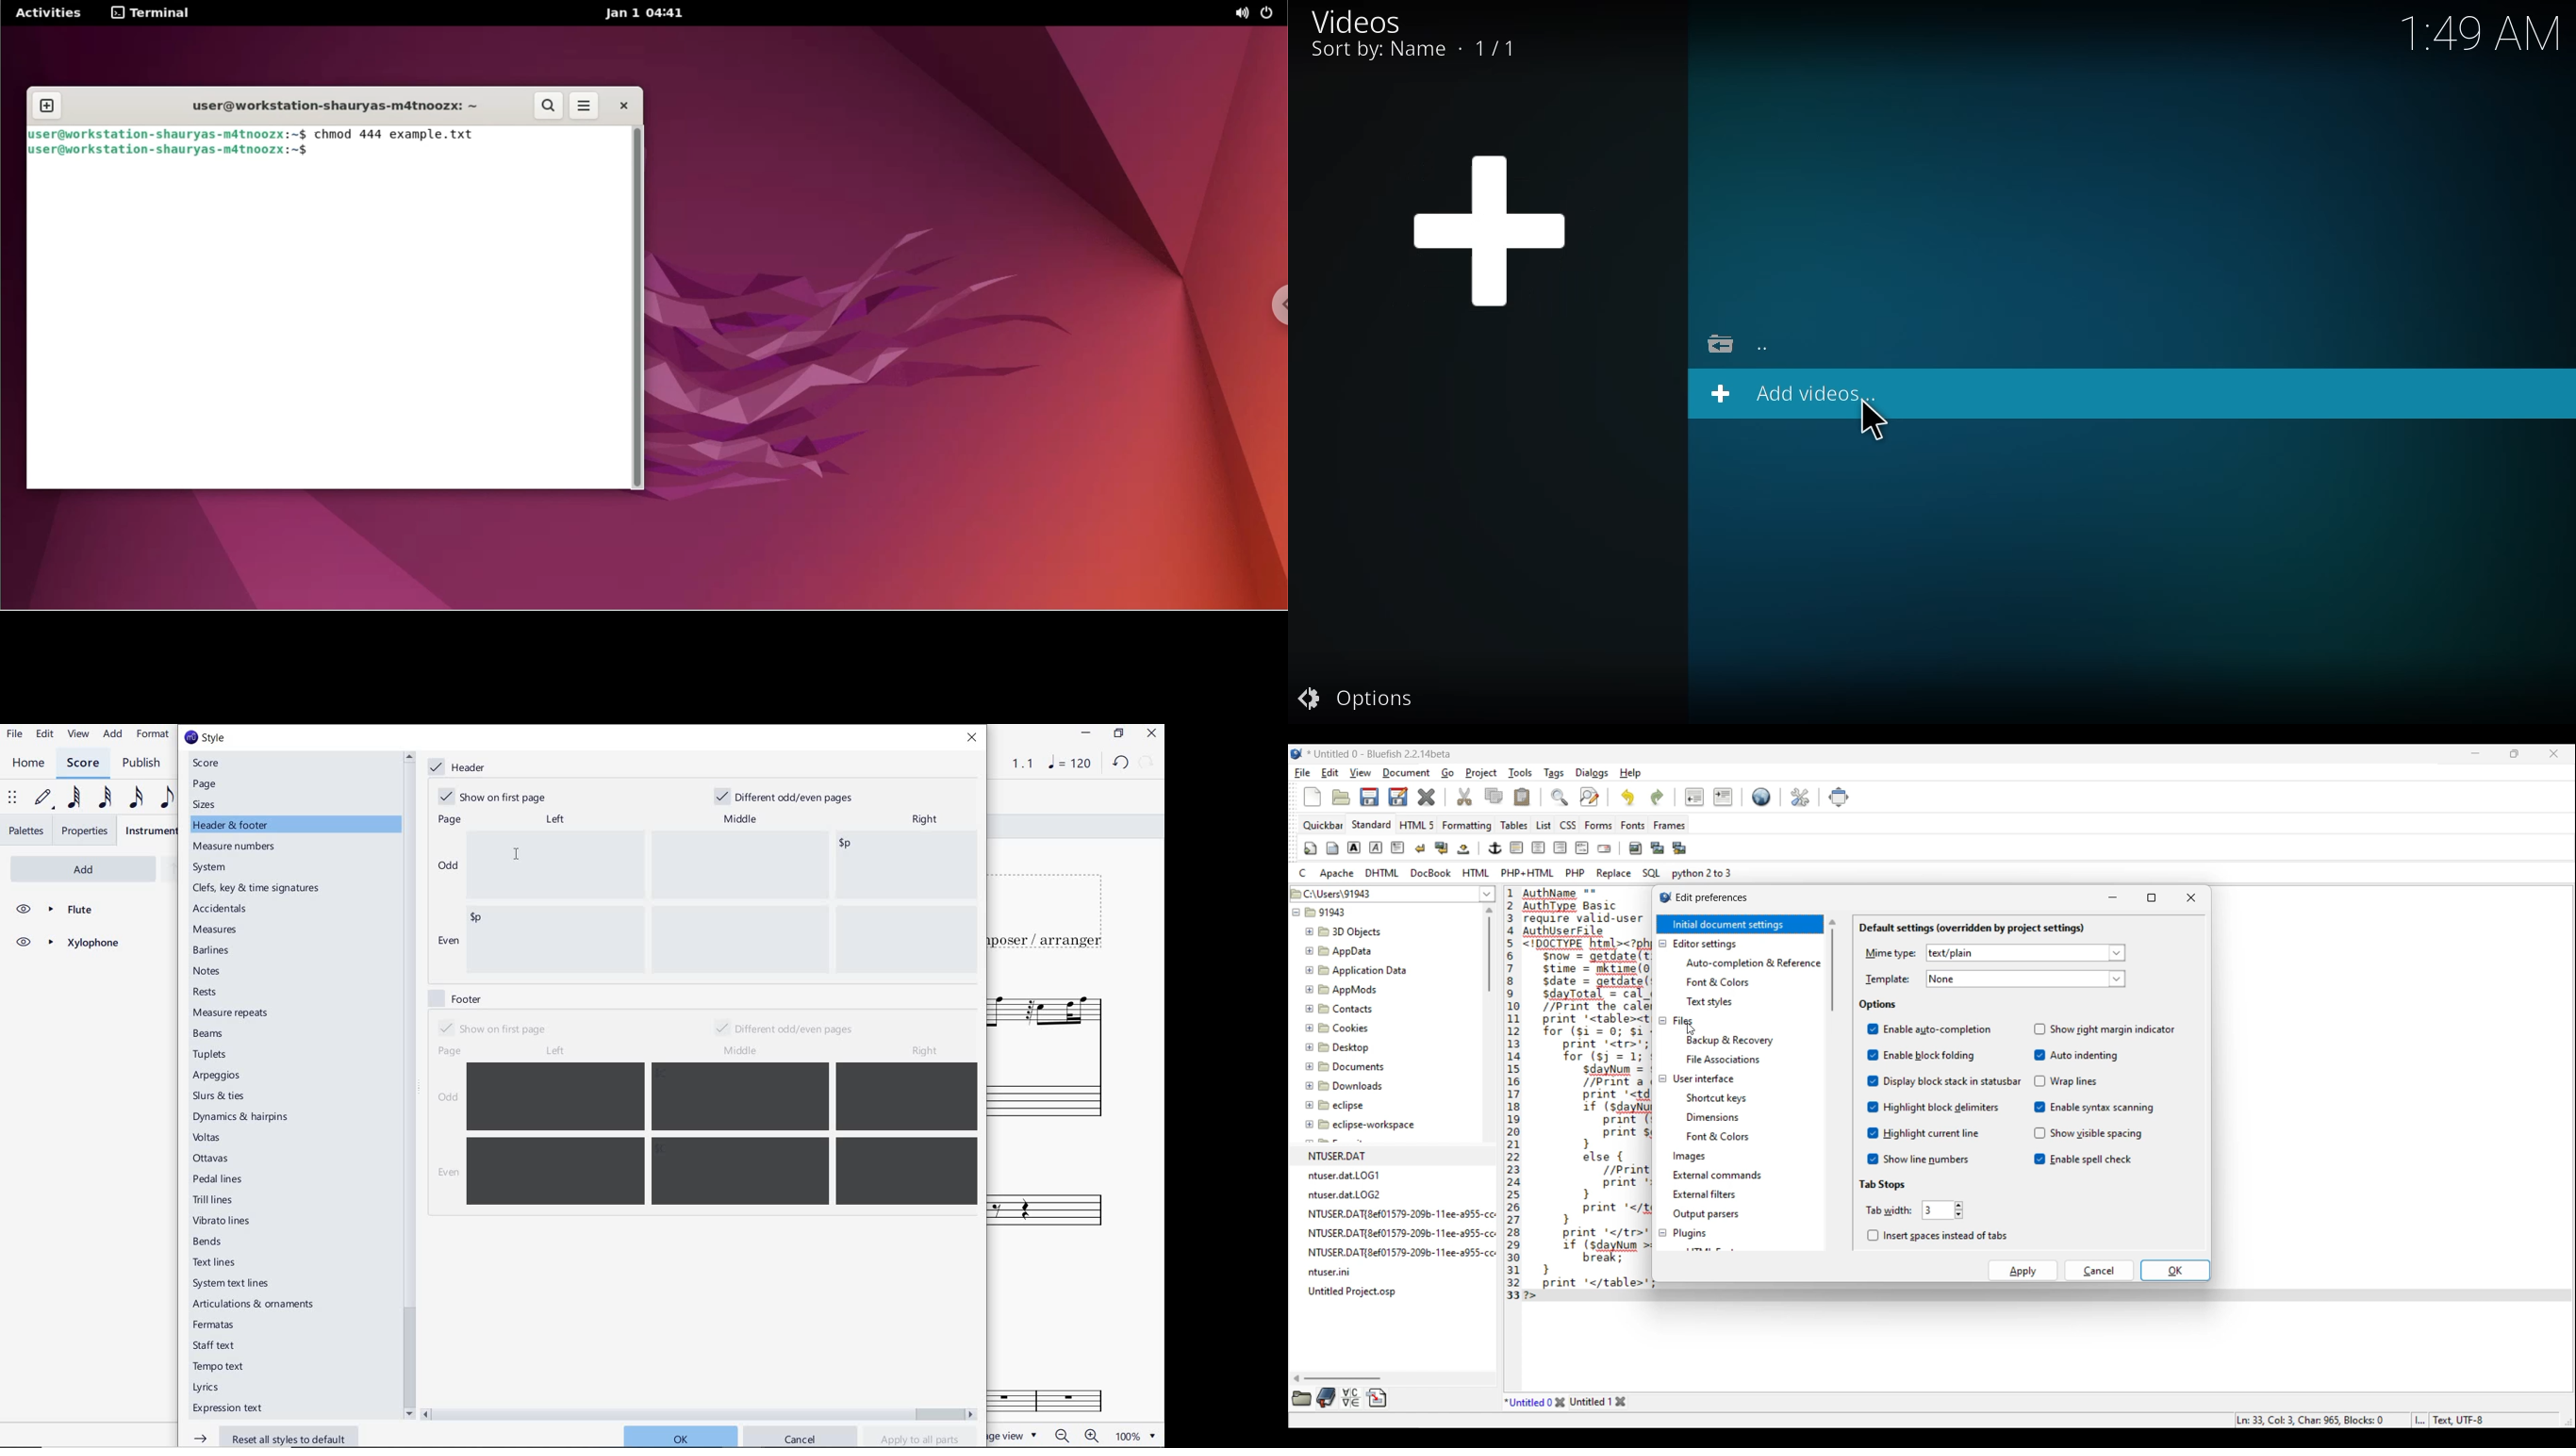  Describe the element at coordinates (231, 1012) in the screenshot. I see `measure repeats` at that location.